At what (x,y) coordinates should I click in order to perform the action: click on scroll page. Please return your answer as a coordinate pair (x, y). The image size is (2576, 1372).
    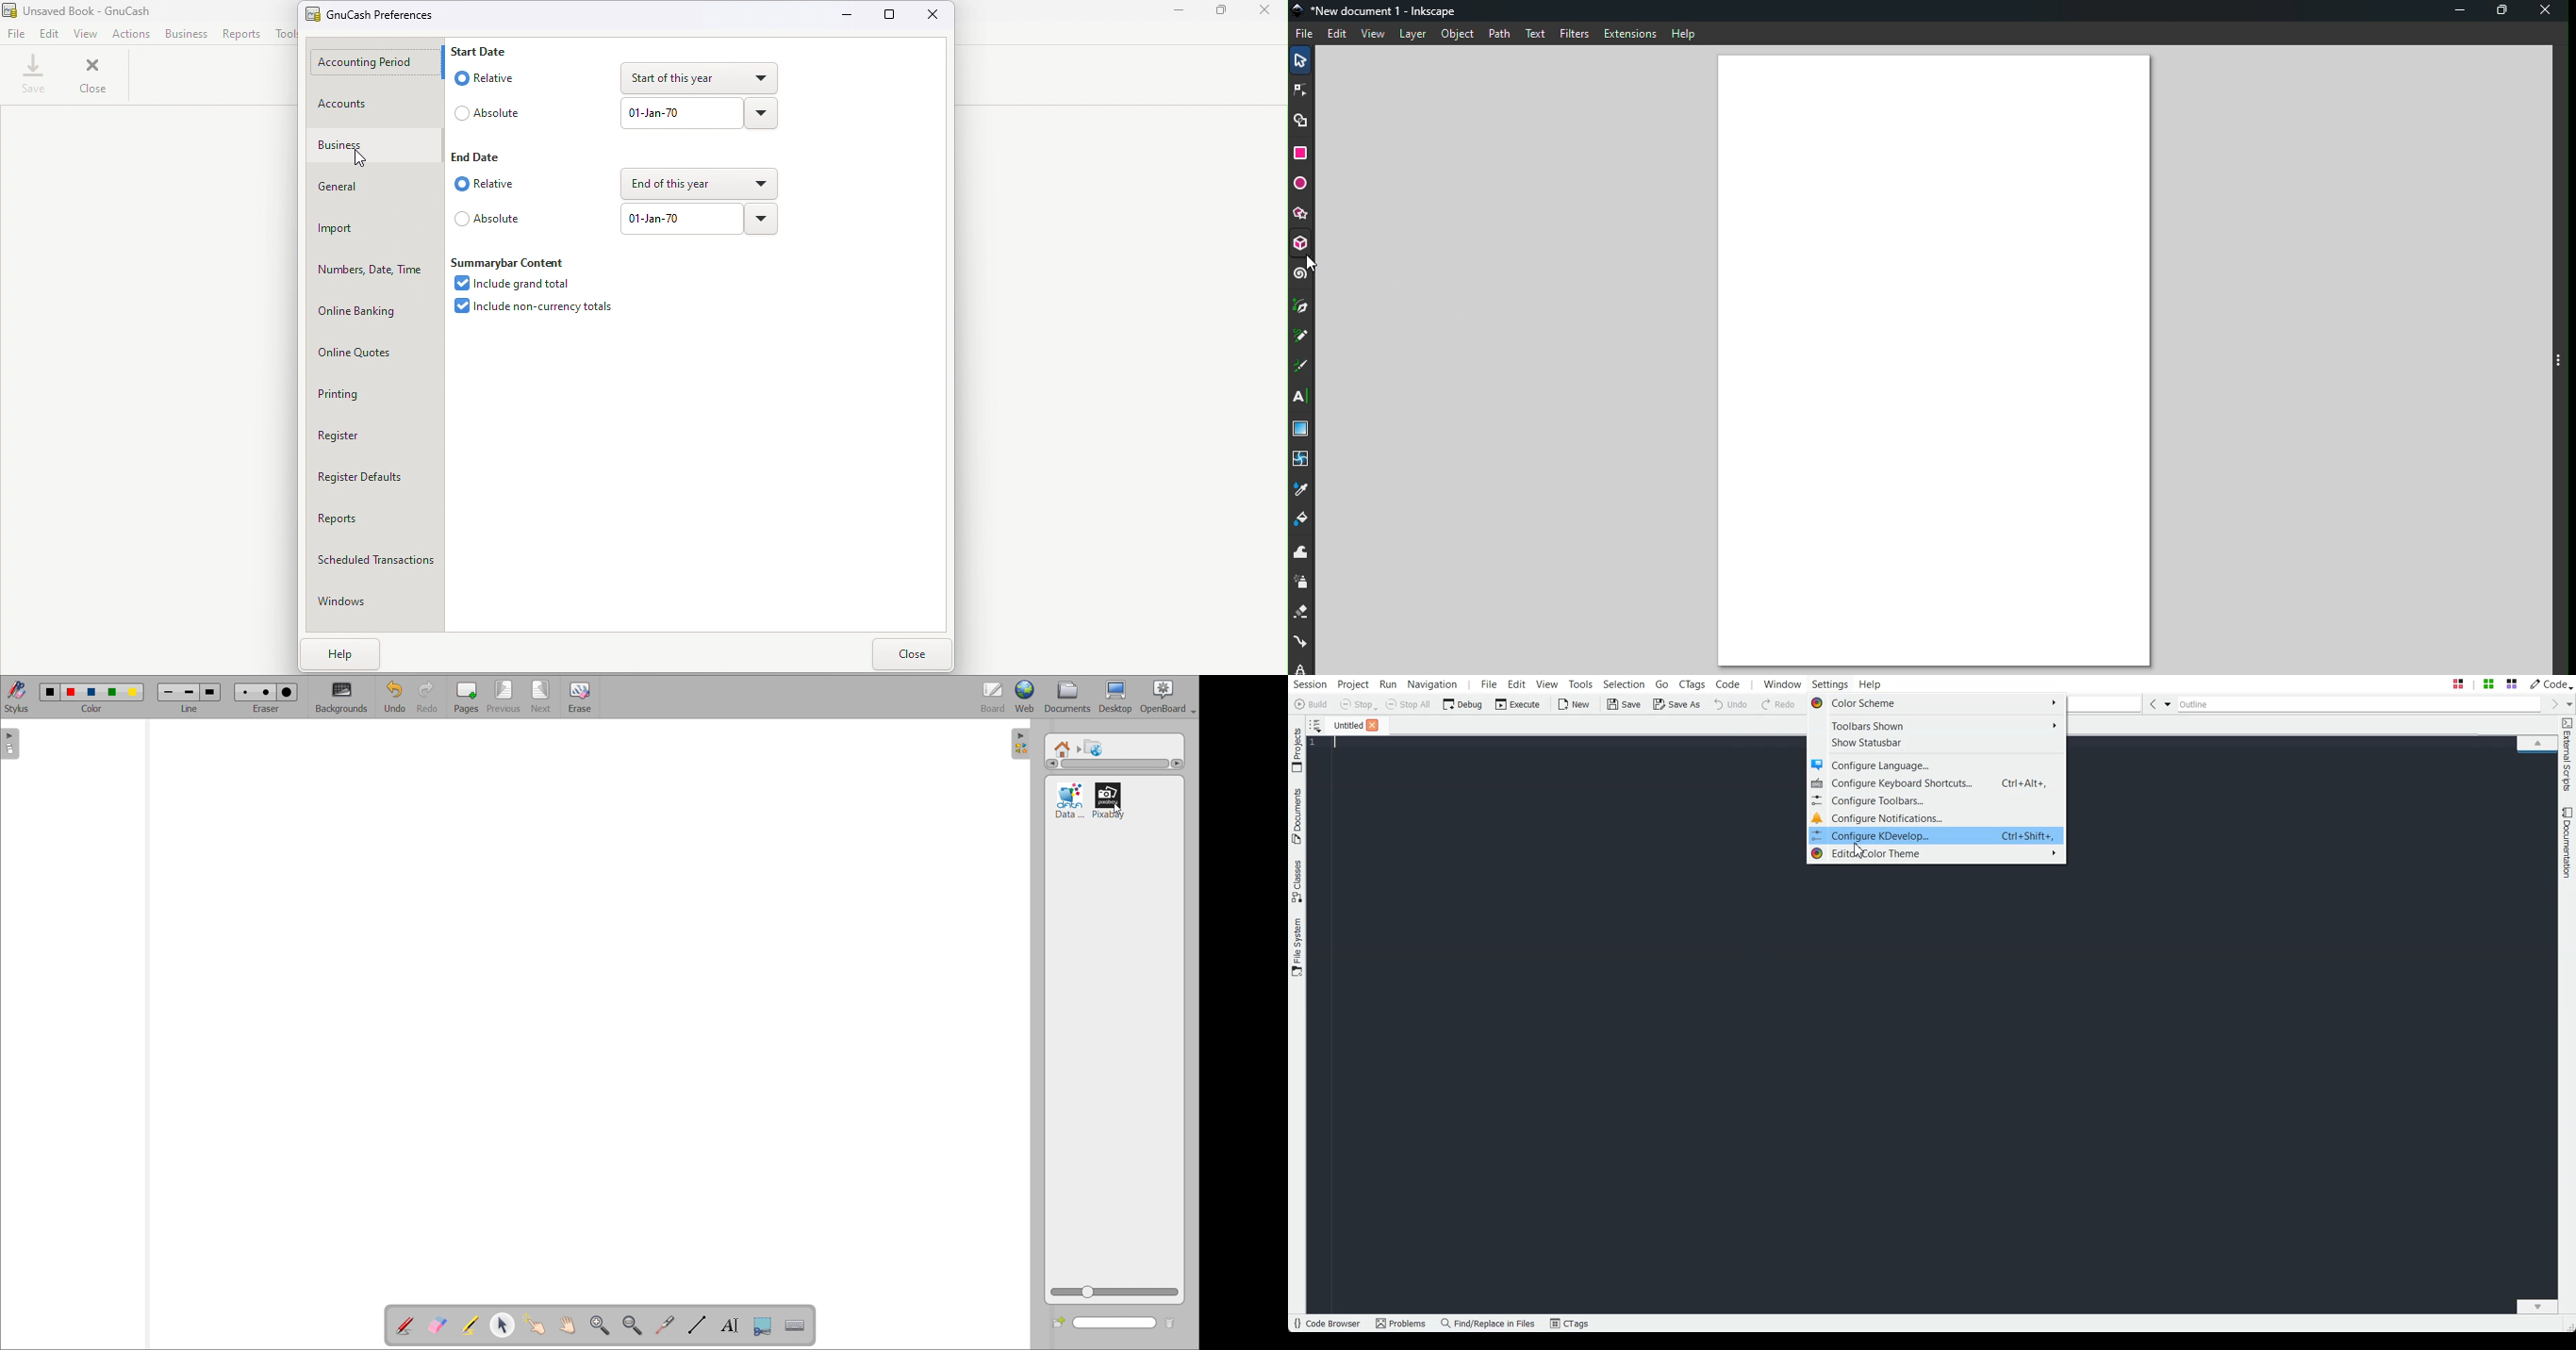
    Looking at the image, I should click on (567, 1324).